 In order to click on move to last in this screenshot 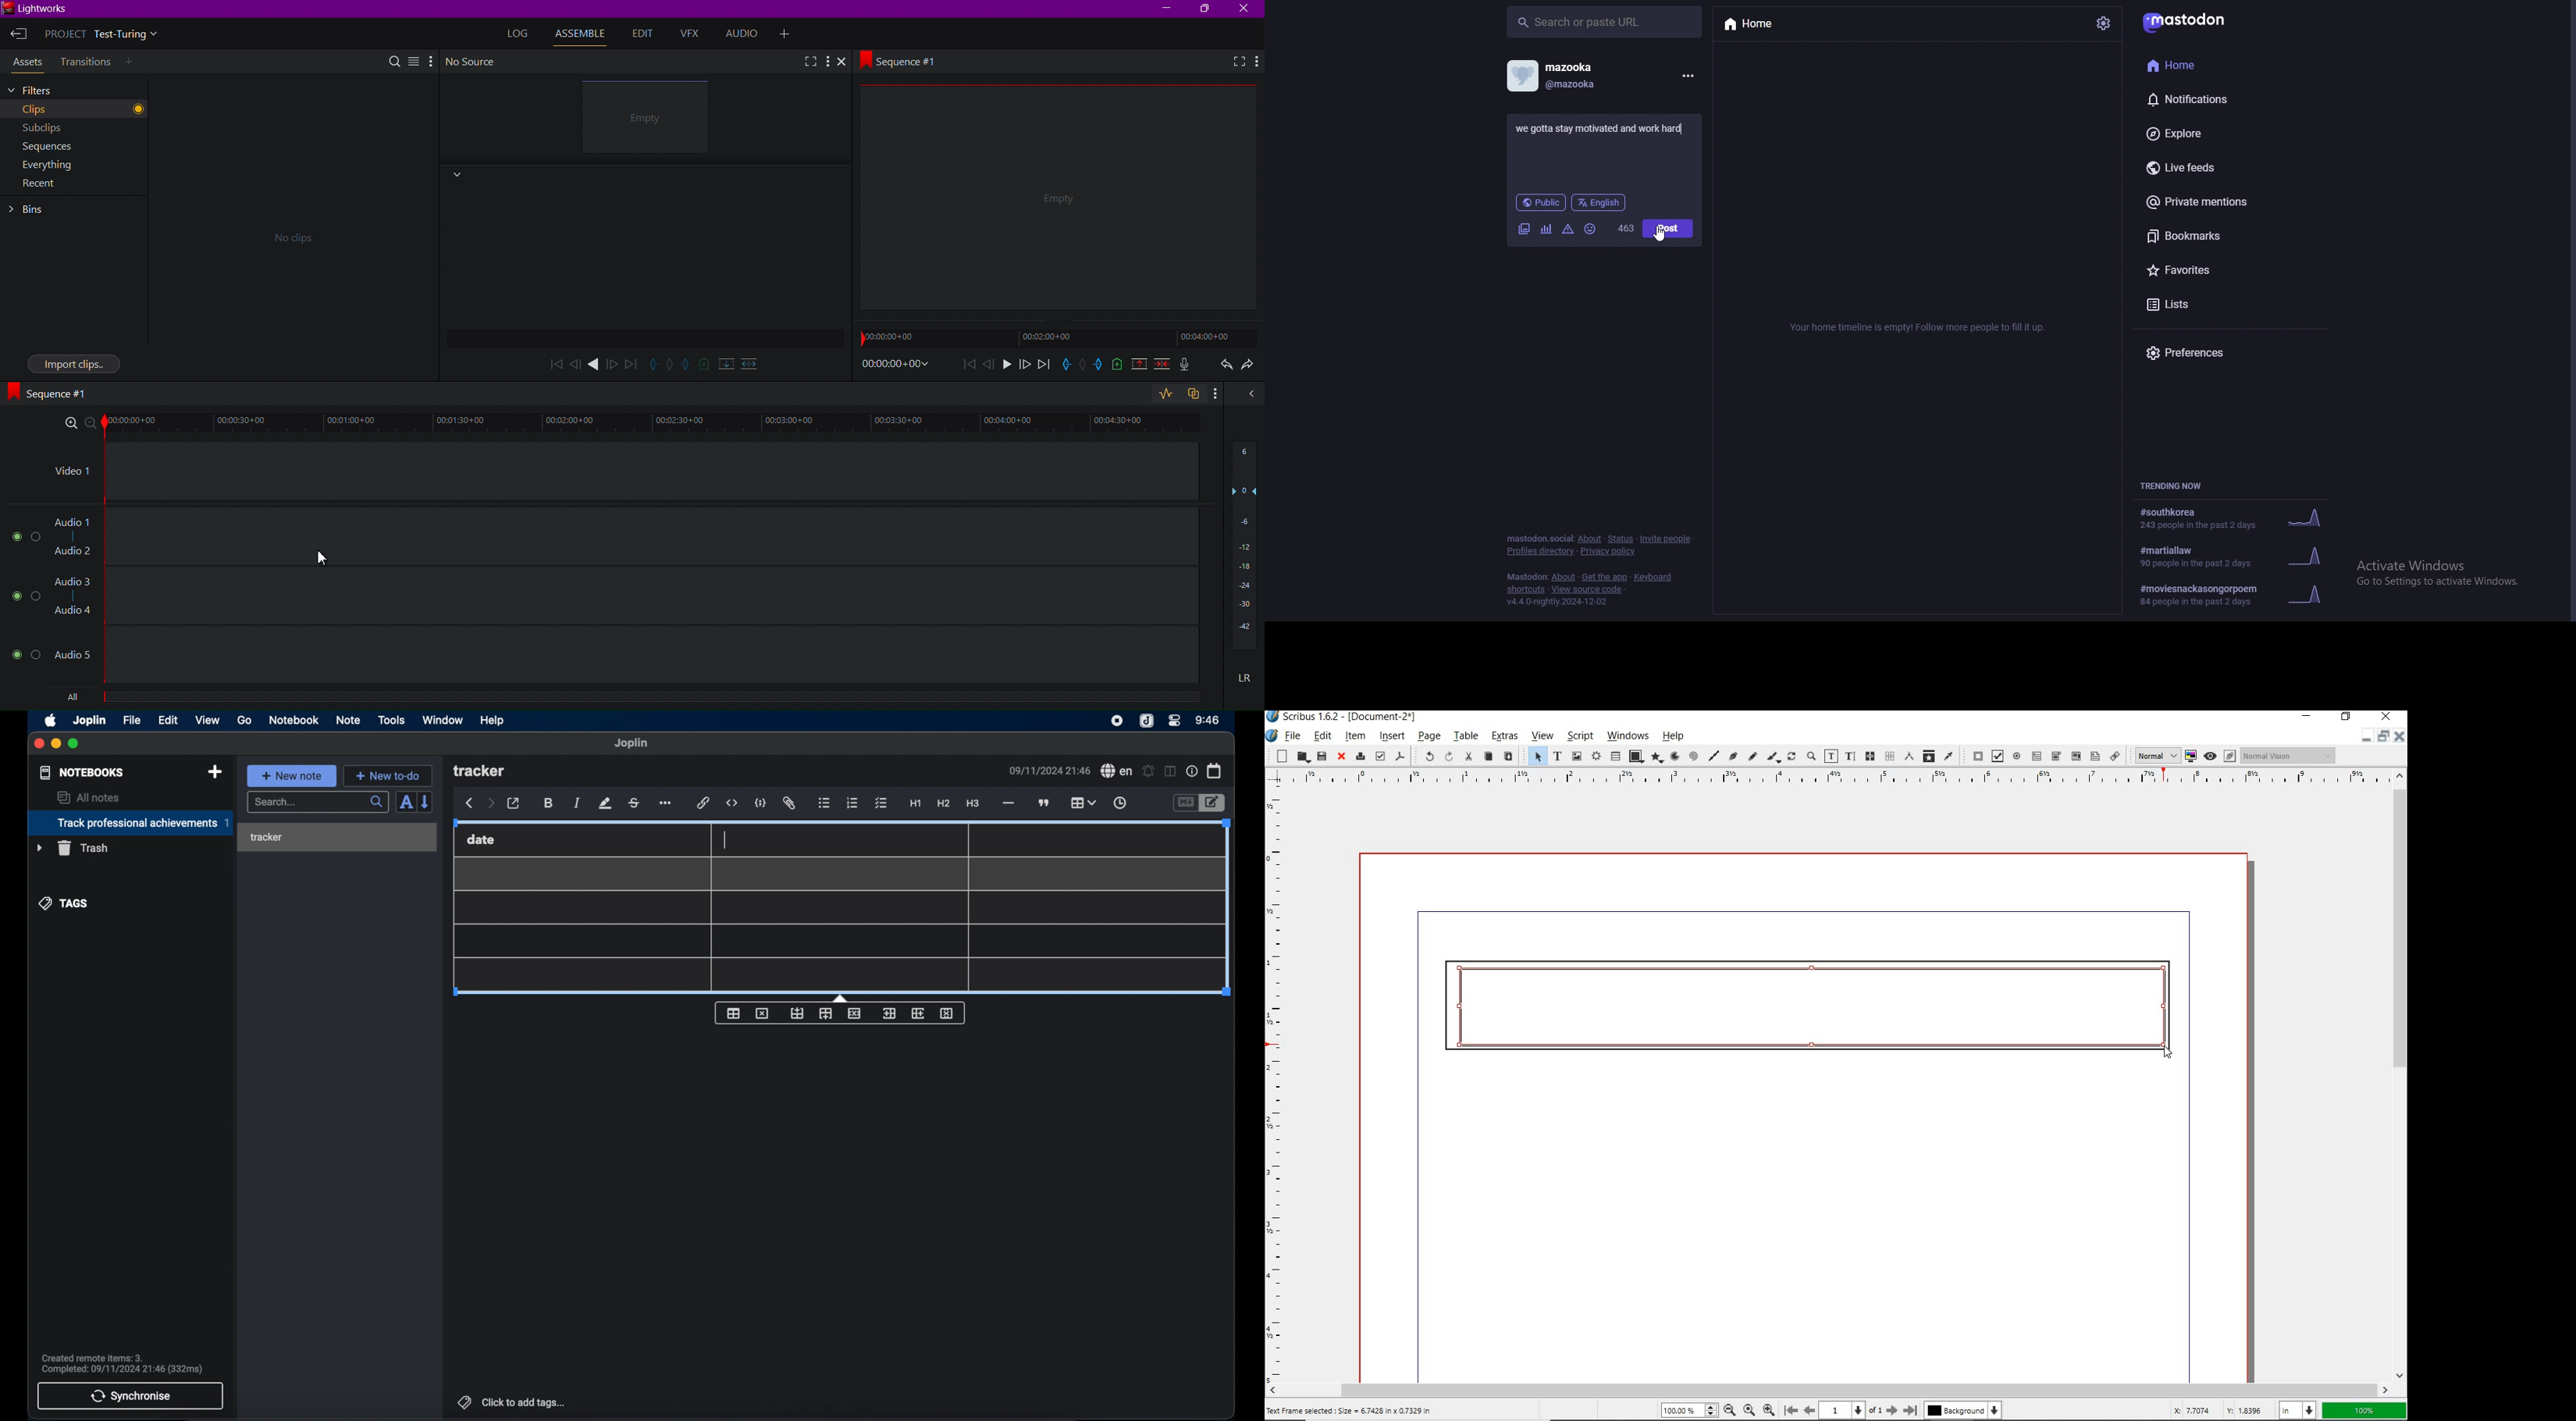, I will do `click(1913, 1408)`.